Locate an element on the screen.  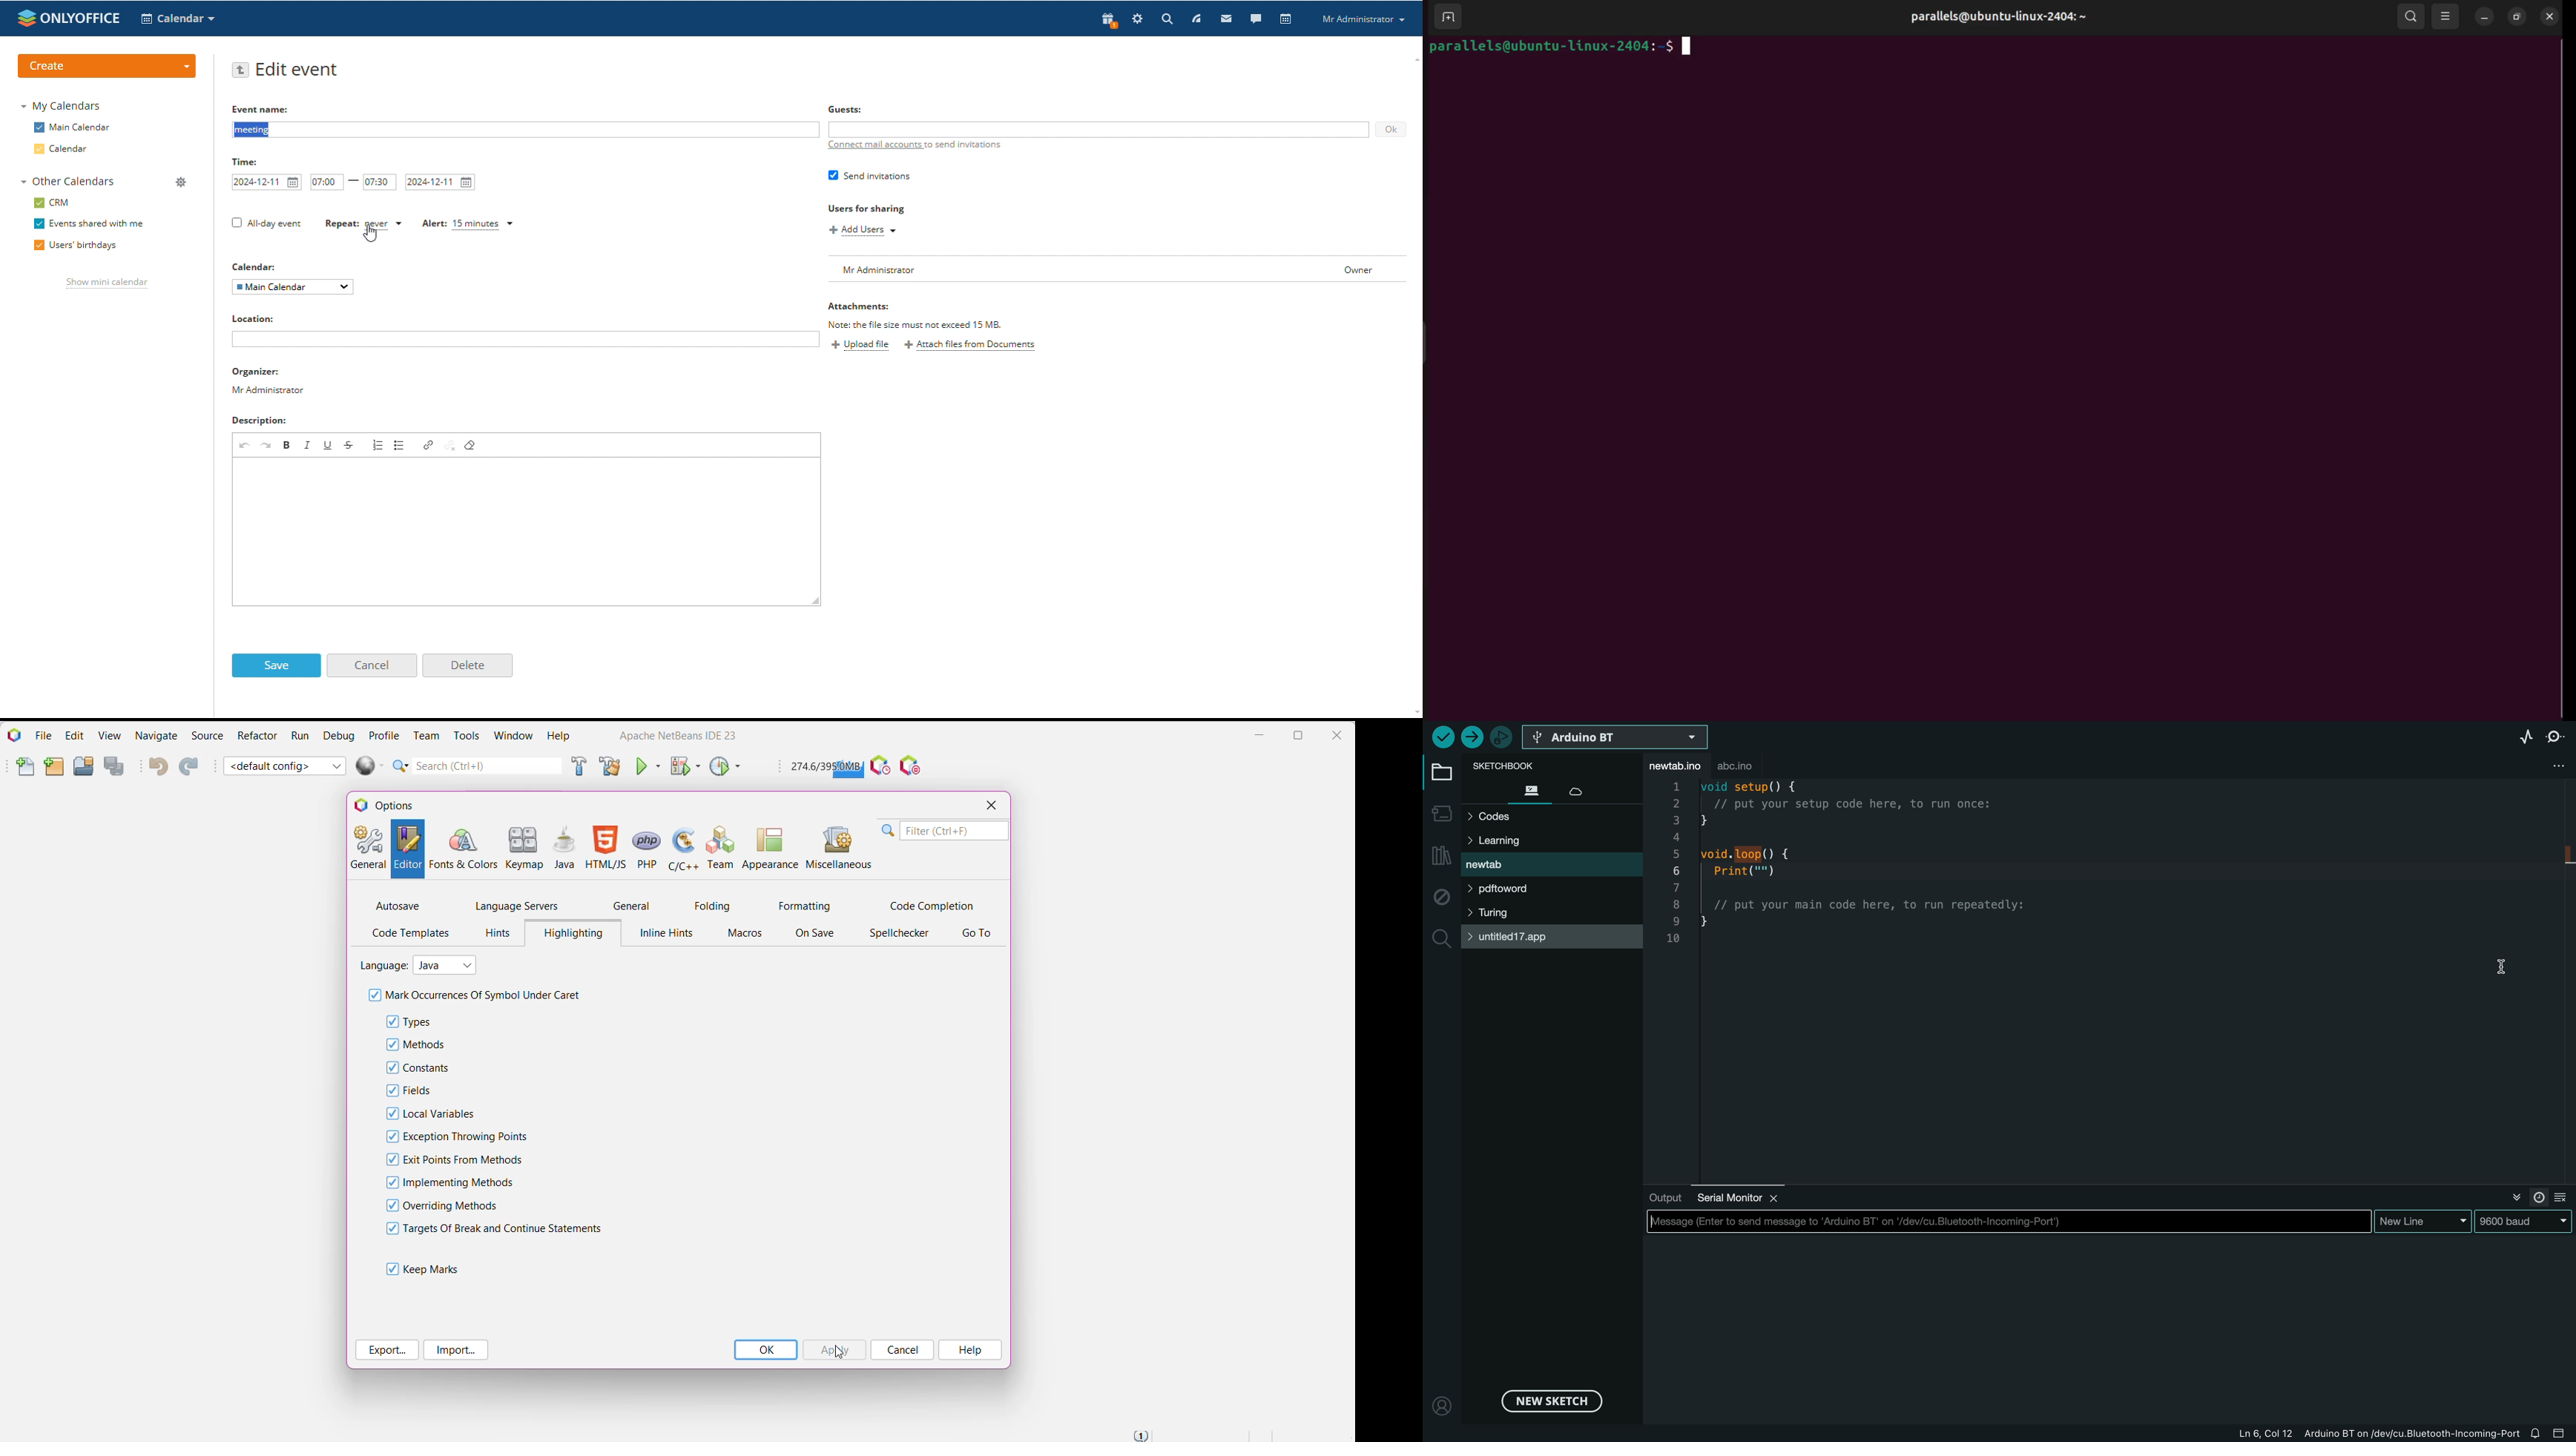
Highlighting is located at coordinates (573, 932).